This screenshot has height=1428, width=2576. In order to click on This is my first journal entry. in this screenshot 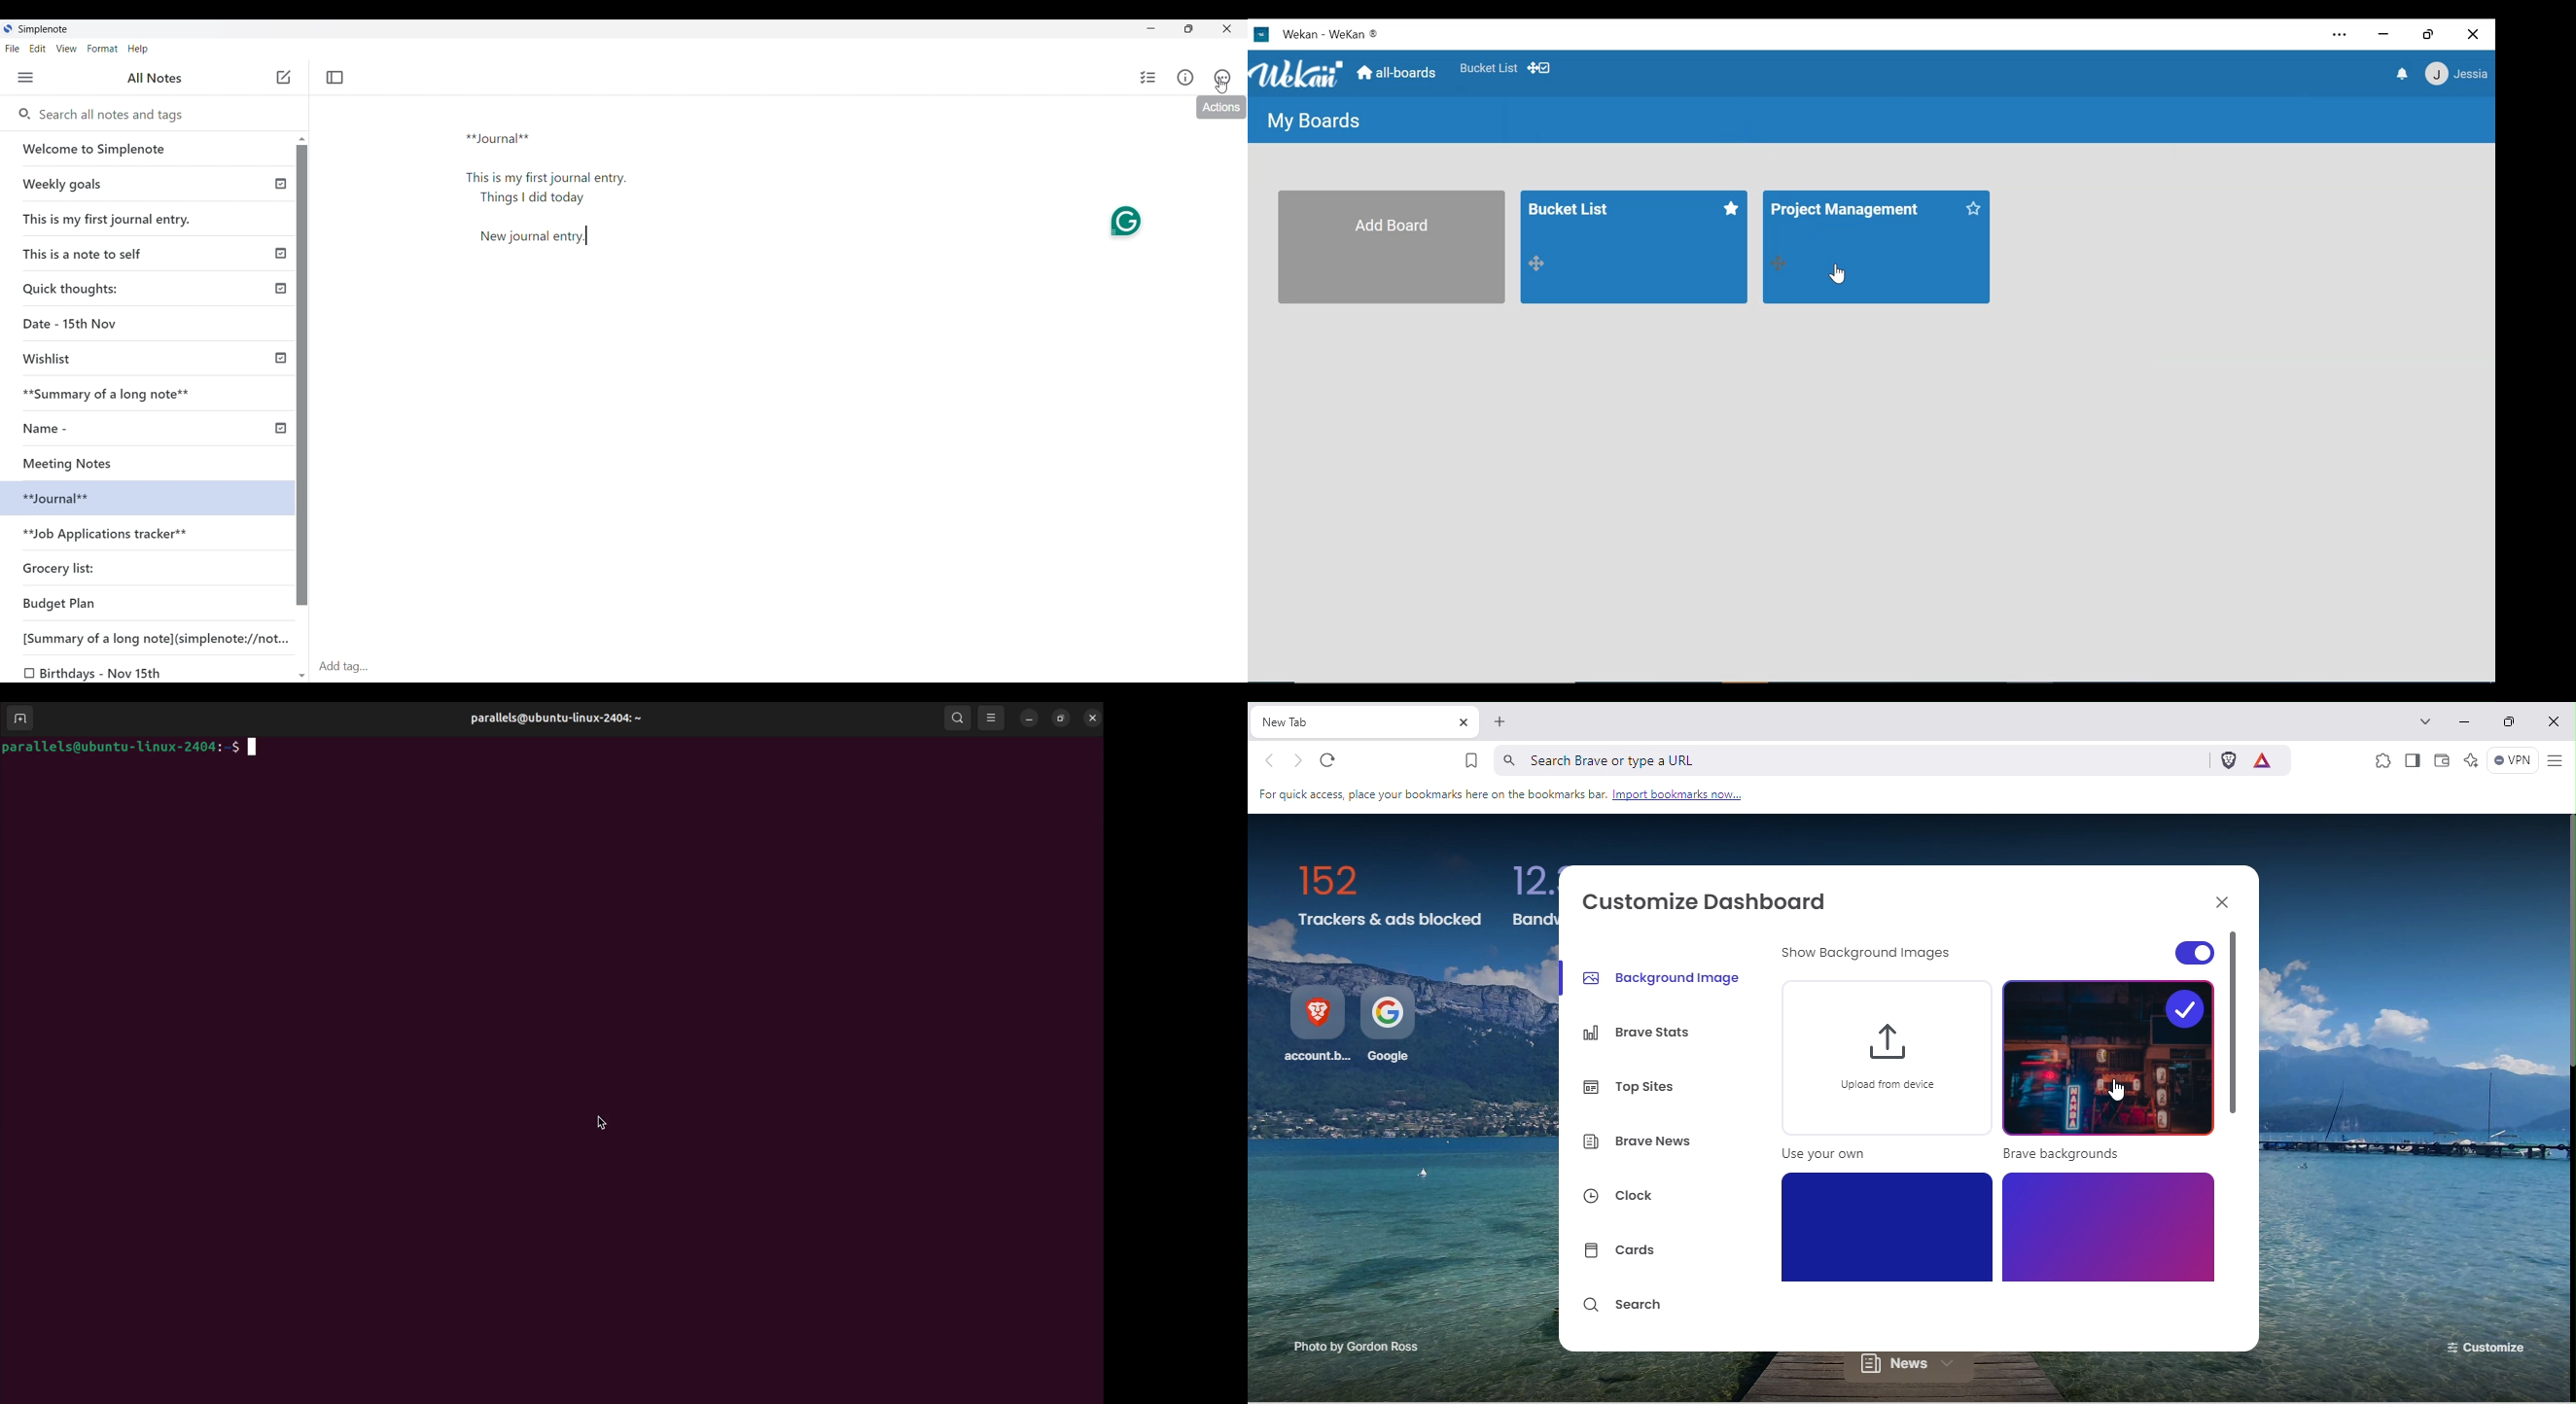, I will do `click(108, 218)`.